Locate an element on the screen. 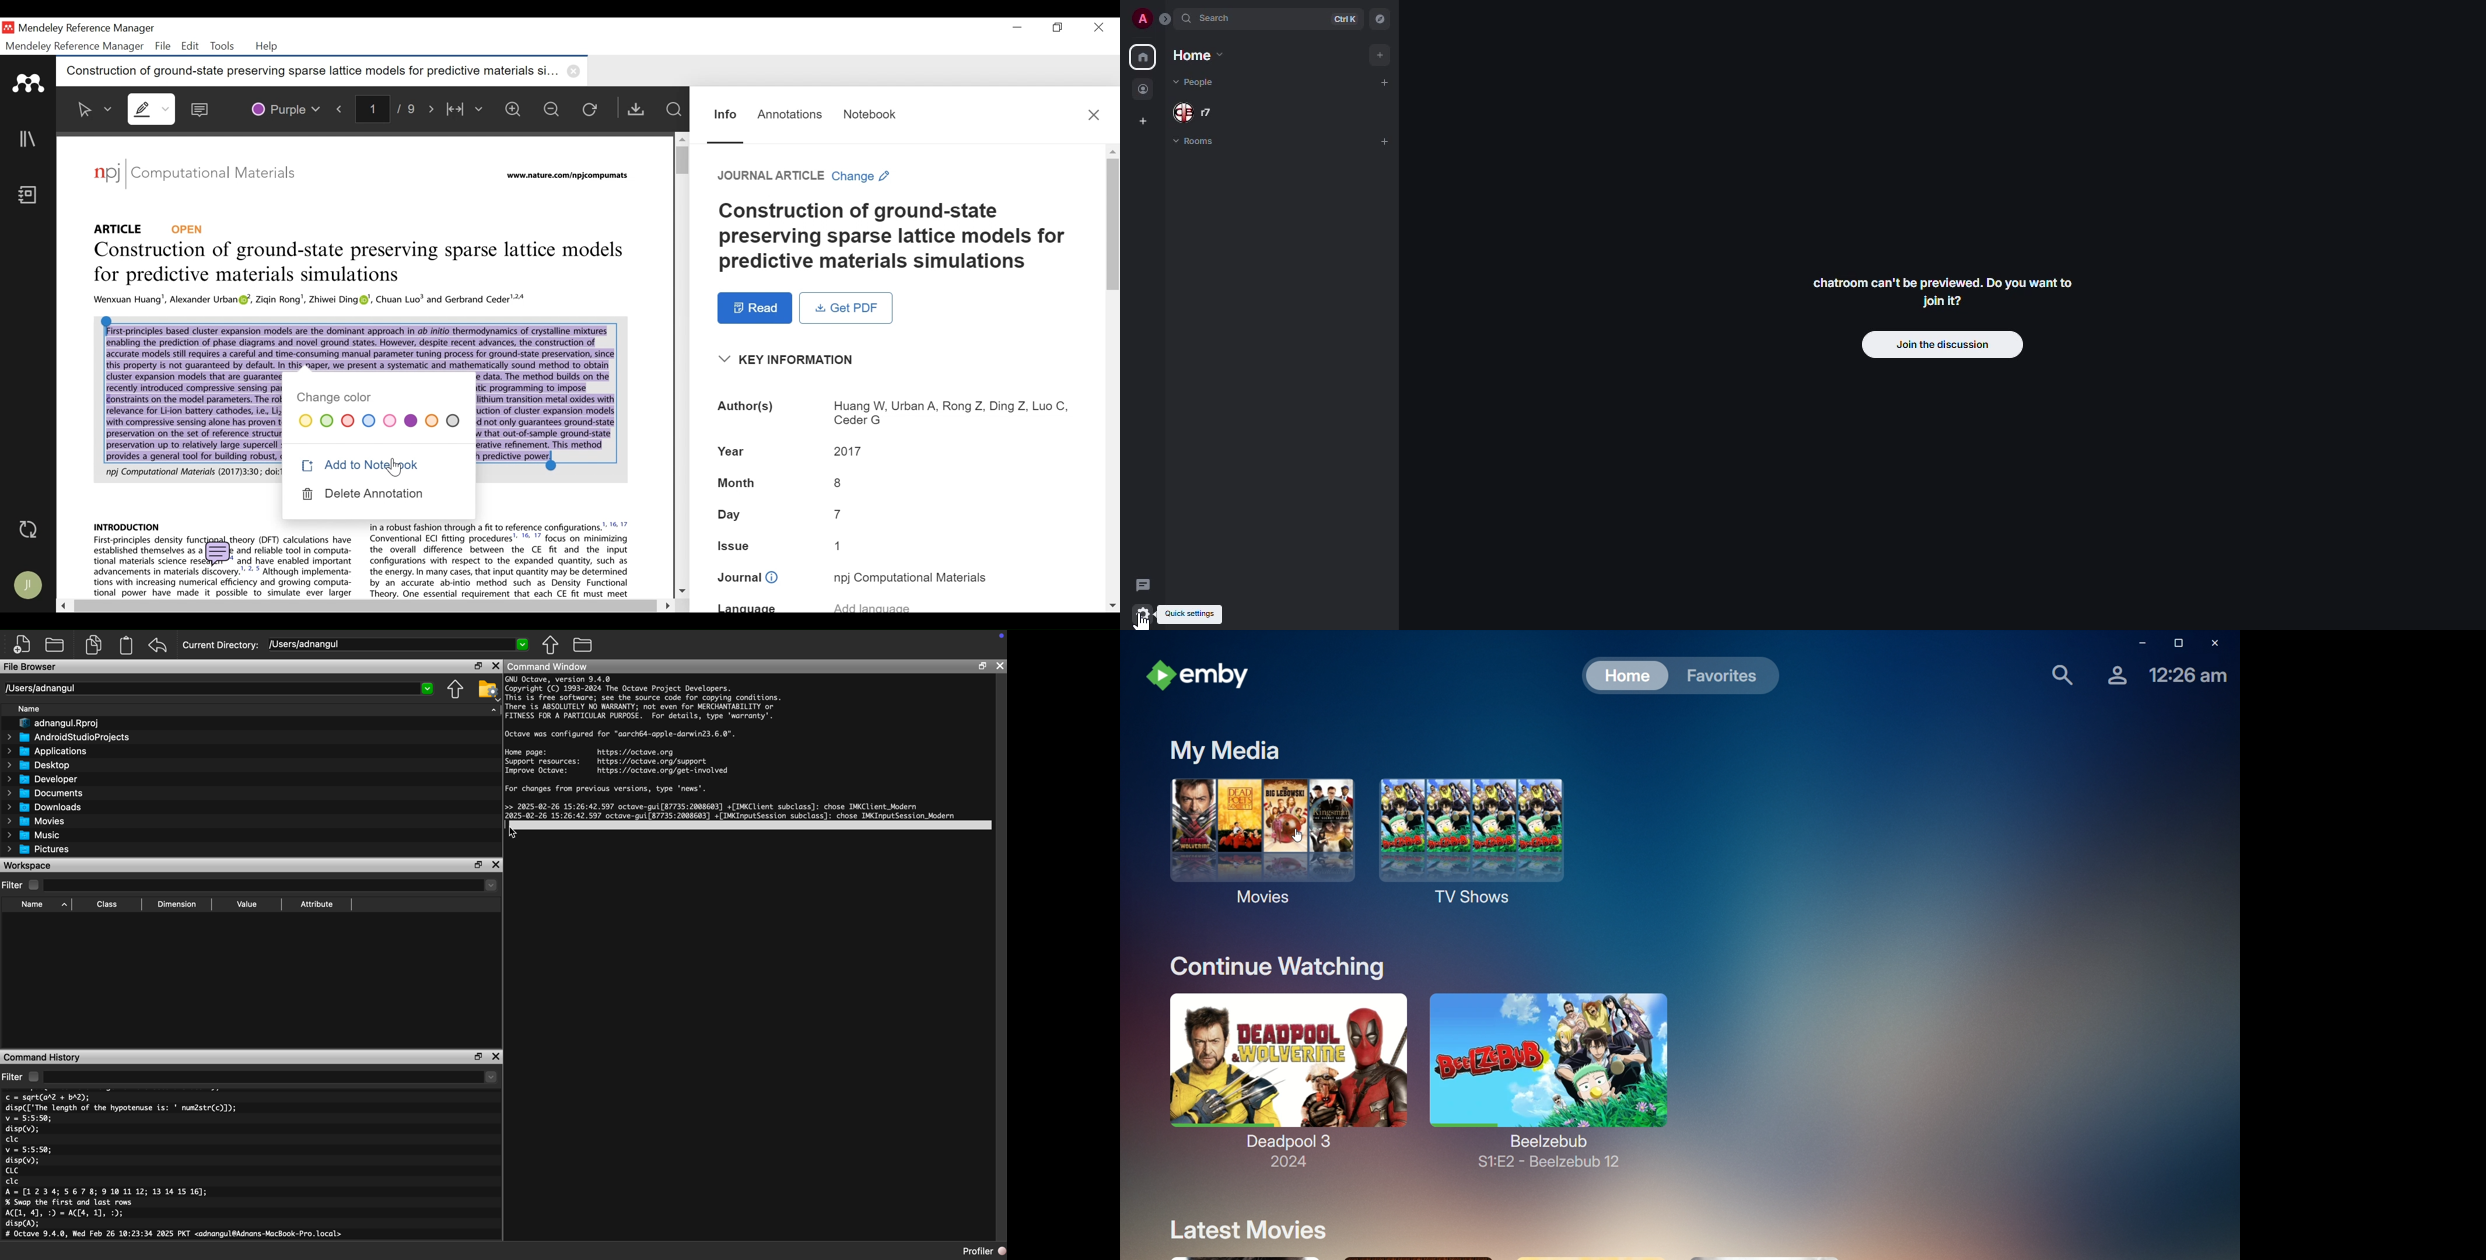  Library is located at coordinates (29, 139).